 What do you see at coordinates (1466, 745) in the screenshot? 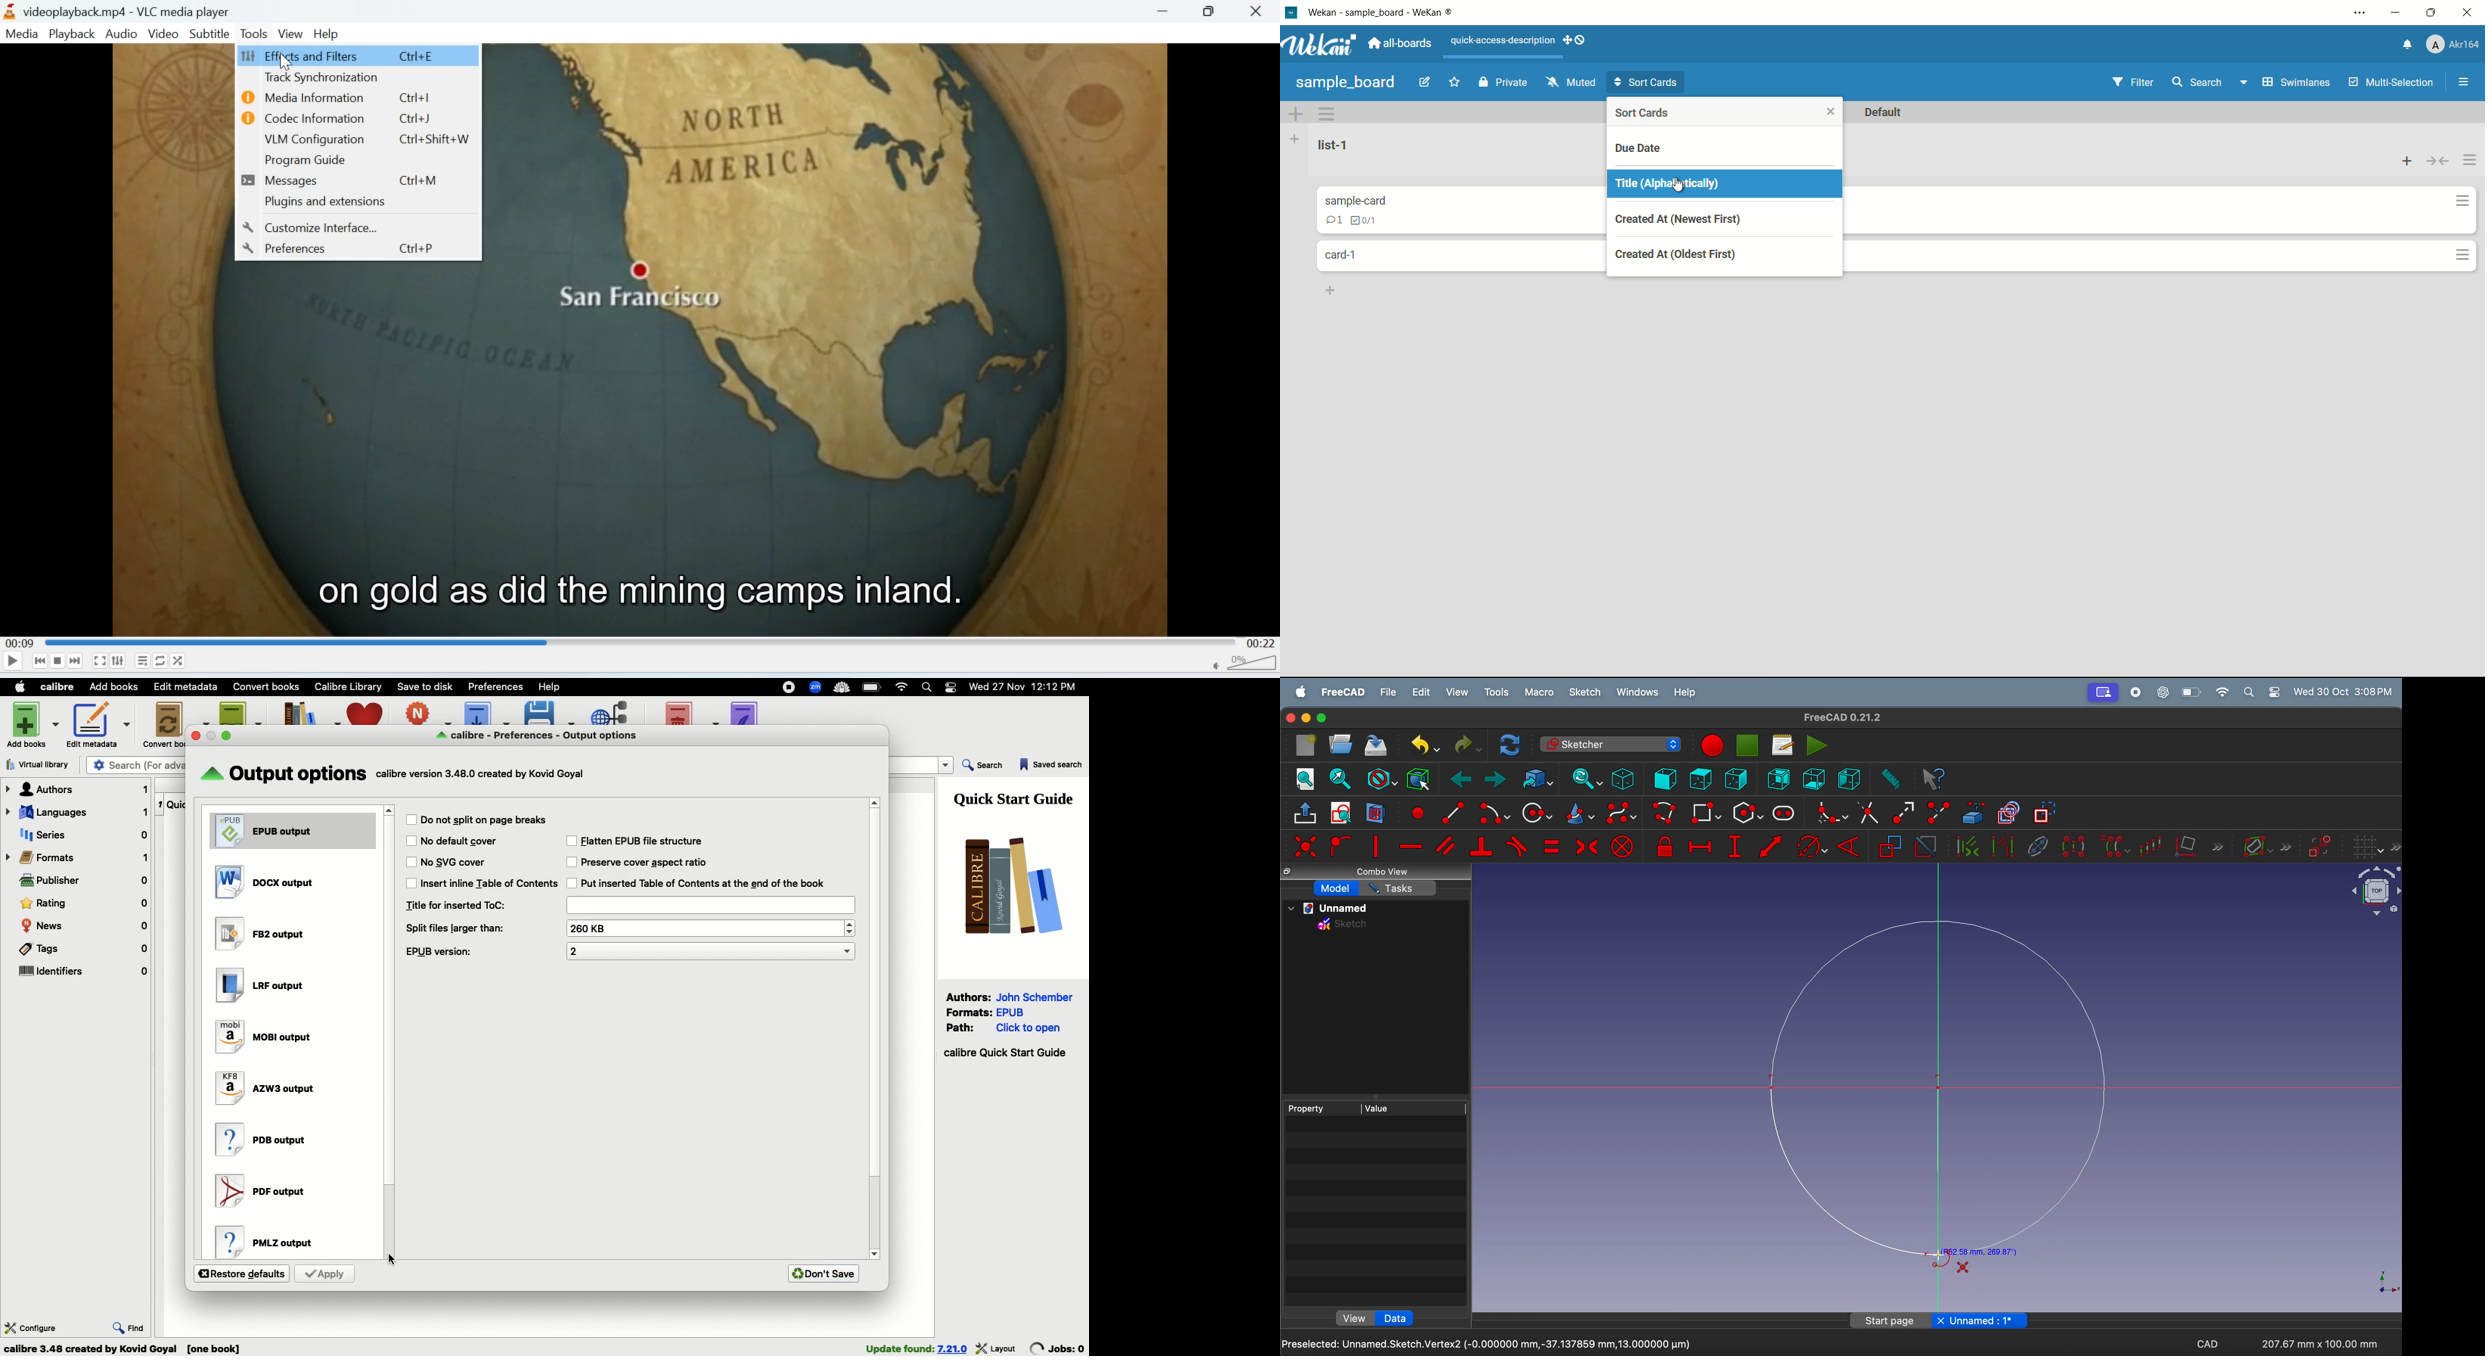
I see `redo` at bounding box center [1466, 745].